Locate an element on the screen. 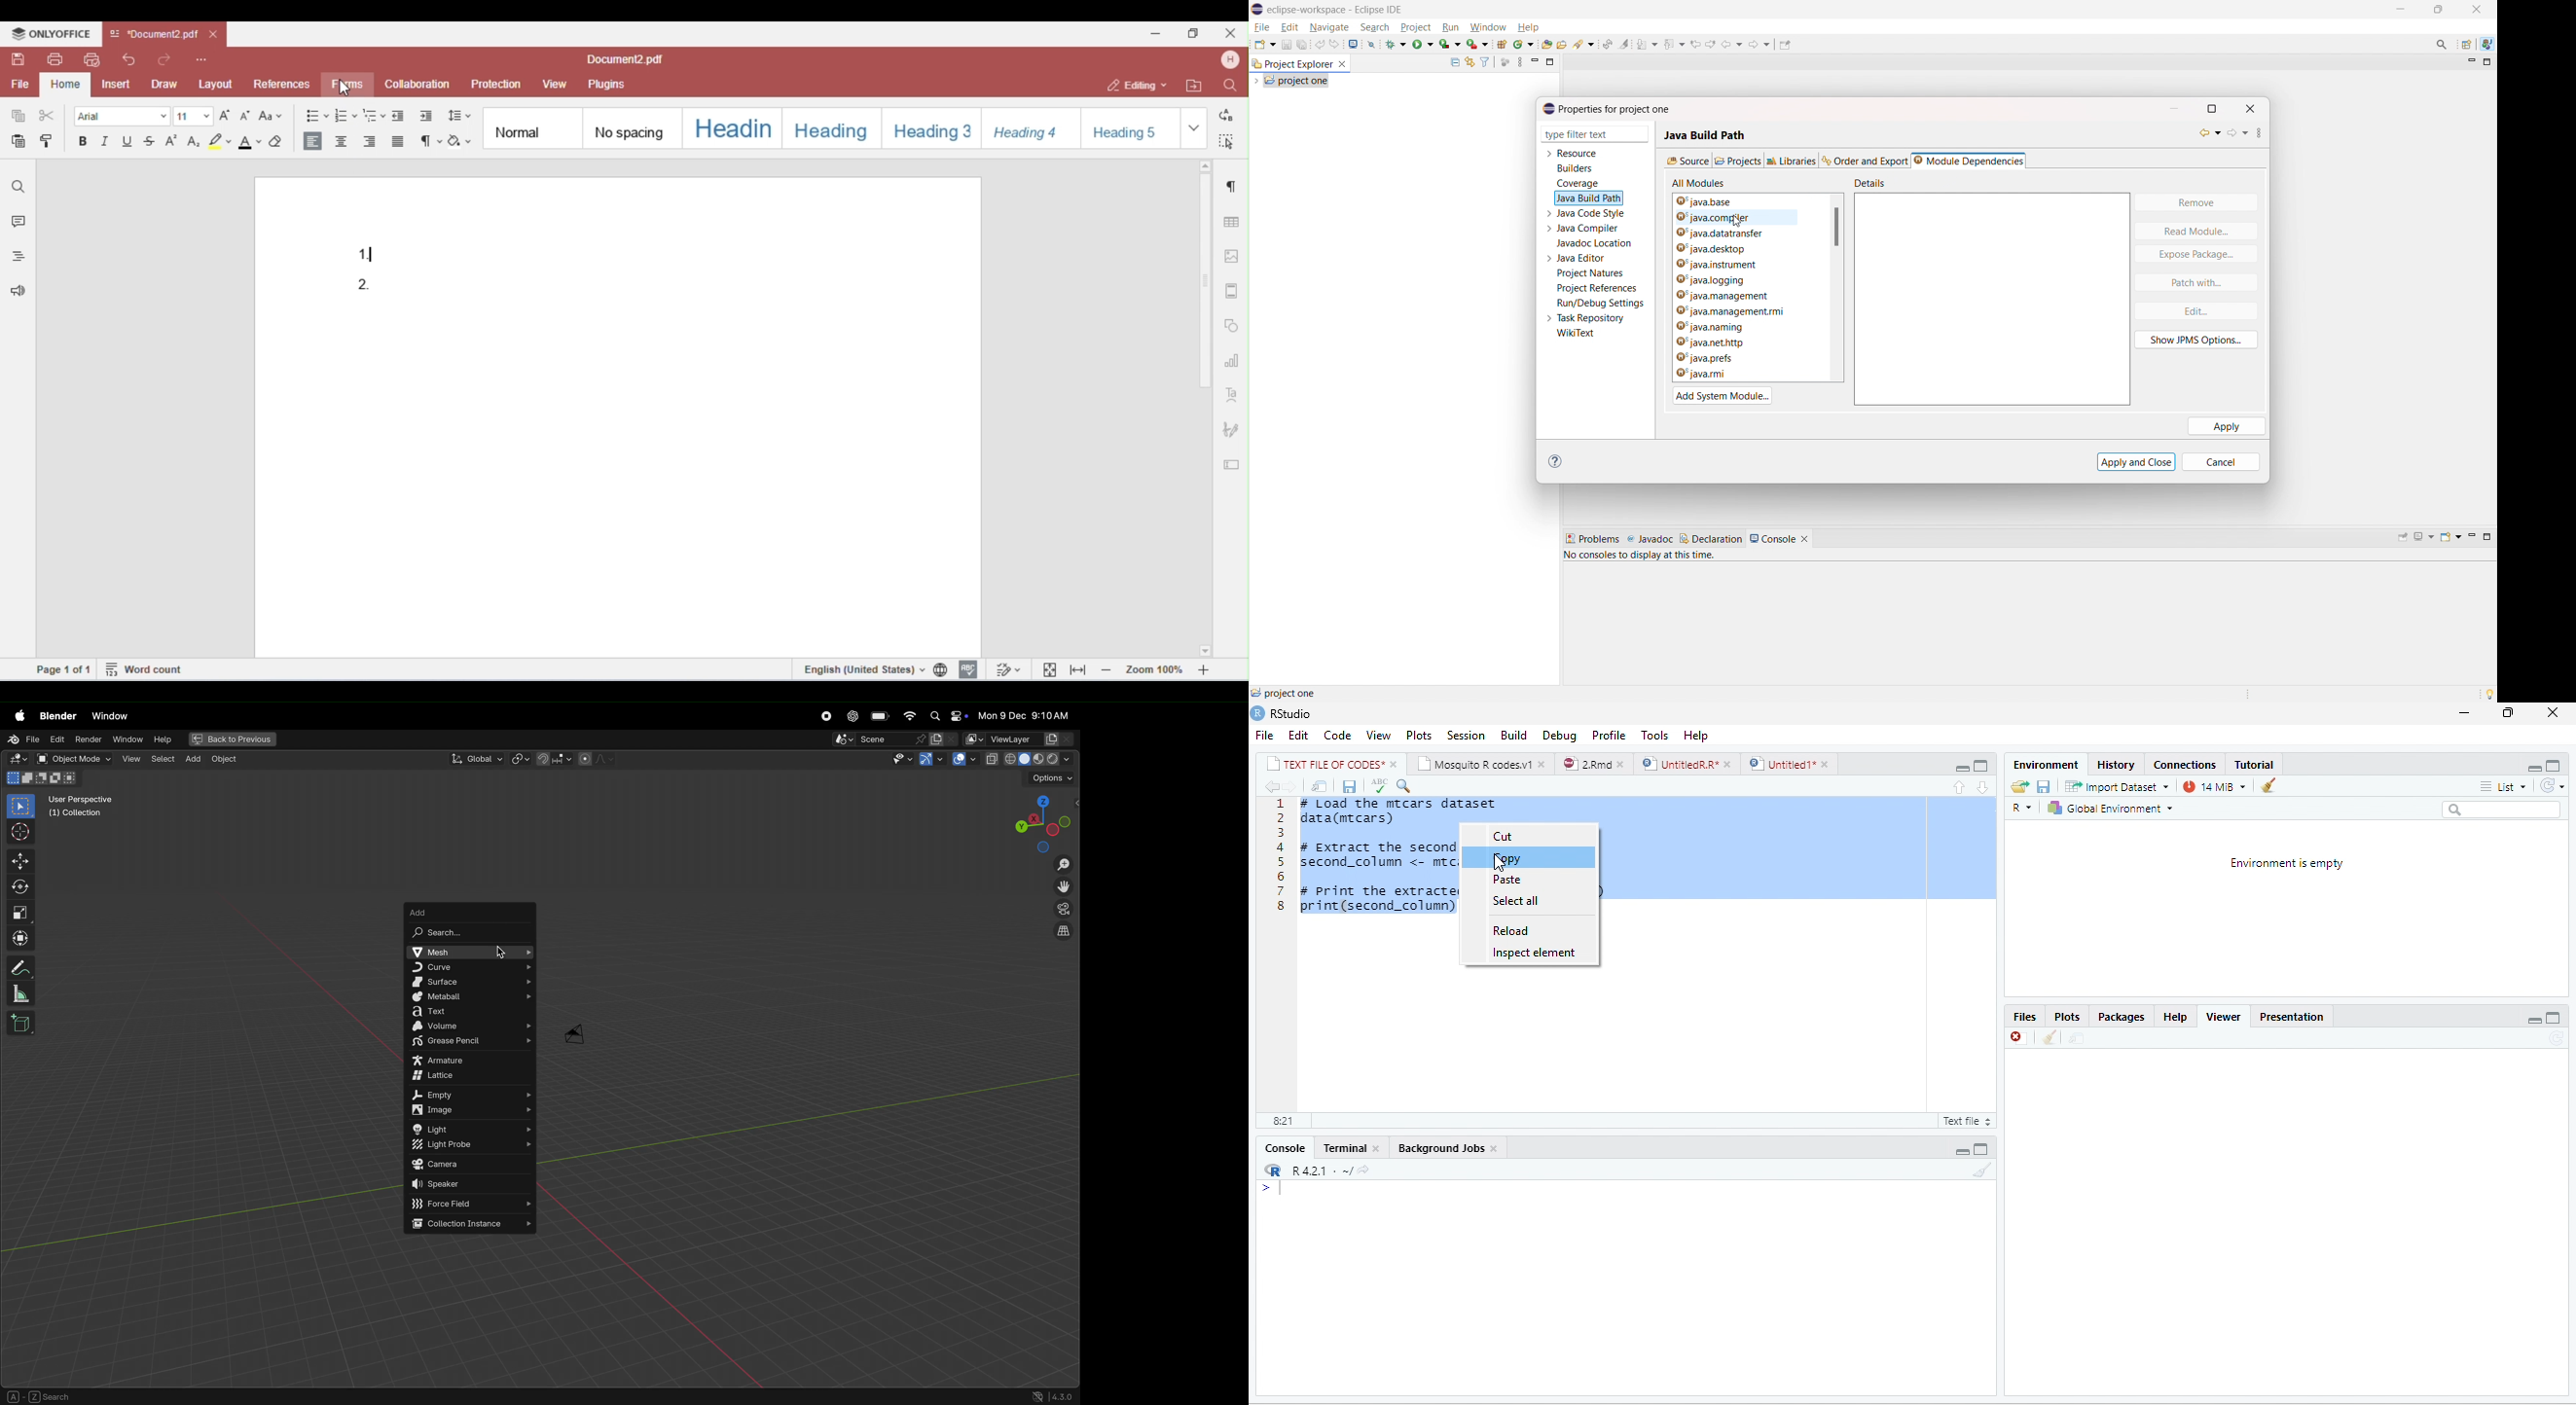 The width and height of the screenshot is (2576, 1428). cut is located at coordinates (1503, 836).